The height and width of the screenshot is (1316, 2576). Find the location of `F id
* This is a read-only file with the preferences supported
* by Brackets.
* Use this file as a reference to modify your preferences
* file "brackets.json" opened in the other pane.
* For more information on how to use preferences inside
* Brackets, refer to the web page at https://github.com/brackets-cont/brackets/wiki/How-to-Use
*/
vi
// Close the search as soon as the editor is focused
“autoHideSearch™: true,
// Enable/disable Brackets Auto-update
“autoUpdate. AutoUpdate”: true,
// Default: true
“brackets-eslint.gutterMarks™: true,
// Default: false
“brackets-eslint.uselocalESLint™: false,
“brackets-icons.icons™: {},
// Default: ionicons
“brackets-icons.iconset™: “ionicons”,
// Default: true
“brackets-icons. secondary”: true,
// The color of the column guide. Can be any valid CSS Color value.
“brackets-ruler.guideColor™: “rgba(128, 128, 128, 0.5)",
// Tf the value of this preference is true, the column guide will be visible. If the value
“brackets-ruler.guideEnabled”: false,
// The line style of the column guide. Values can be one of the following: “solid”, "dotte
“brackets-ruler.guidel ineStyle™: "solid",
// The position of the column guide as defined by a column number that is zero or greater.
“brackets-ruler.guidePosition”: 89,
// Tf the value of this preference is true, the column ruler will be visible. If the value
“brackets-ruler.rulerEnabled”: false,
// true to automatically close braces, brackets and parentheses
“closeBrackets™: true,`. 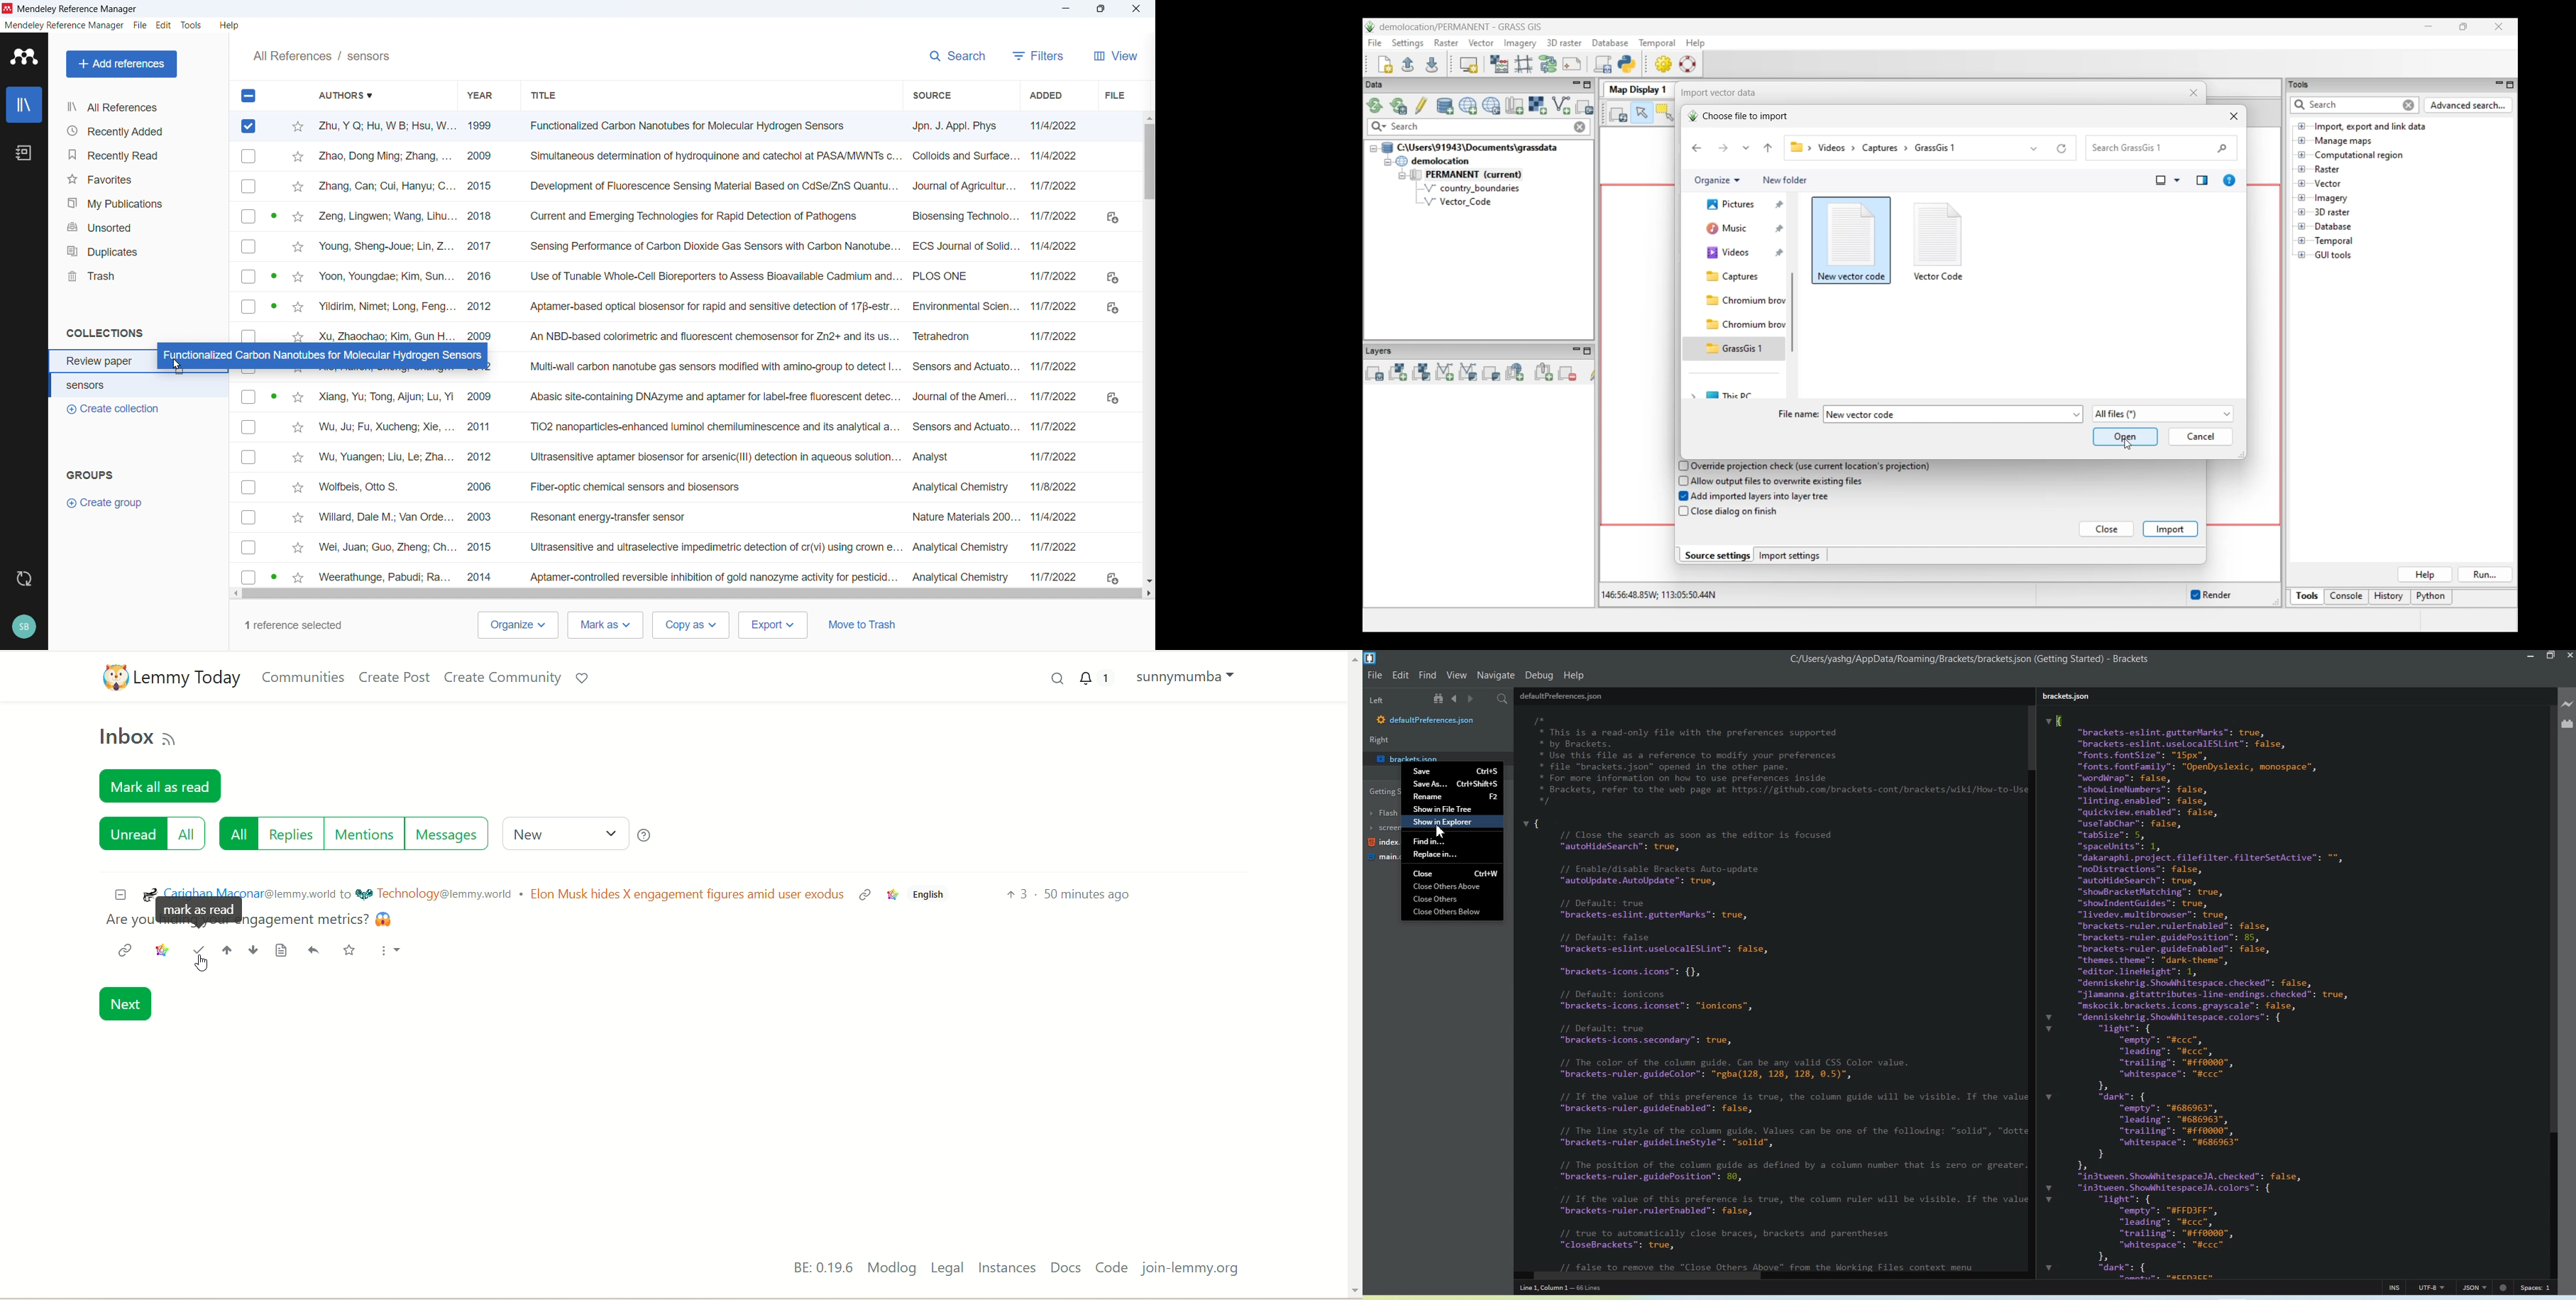

F id
* This is a read-only file with the preferences supported
* by Brackets.
* Use this file as a reference to modify your preferences
* file "brackets.json" opened in the other pane.
* For more information on how to use preferences inside
* Brackets, refer to the web page at https://github.com/brackets-cont/brackets/wiki/How-to-Use
*/
vi
// Close the search as soon as the editor is focused
“autoHideSearch™: true,
// Enable/disable Brackets Auto-update
“autoUpdate. AutoUpdate”: true,
// Default: true
“brackets-eslint.gutterMarks™: true,
// Default: false
“brackets-eslint.uselocalESLint™: false,
“brackets-icons.icons™: {},
// Default: ionicons
“brackets-icons.iconset™: “ionicons”,
// Default: true
“brackets-icons. secondary”: true,
// The color of the column guide. Can be any valid CSS Color value.
“brackets-ruler.guideColor™: “rgba(128, 128, 128, 0.5)",
// Tf the value of this preference is true, the column guide will be visible. If the value
“brackets-ruler.guideEnabled”: false,
// The line style of the column guide. Values can be one of the following: “solid”, "dotte
“brackets-ruler.guidel ineStyle™: "solid",
// The position of the column guide as defined by a column number that is zero or greater.
“brackets-ruler.guidePosition”: 89,
// Tf the value of this preference is true, the column ruler will be visible. If the value
“brackets-ruler.rulerEnabled”: false,
// true to automatically close braces, brackets and parentheses
“closeBrackets™: true, is located at coordinates (1772, 993).